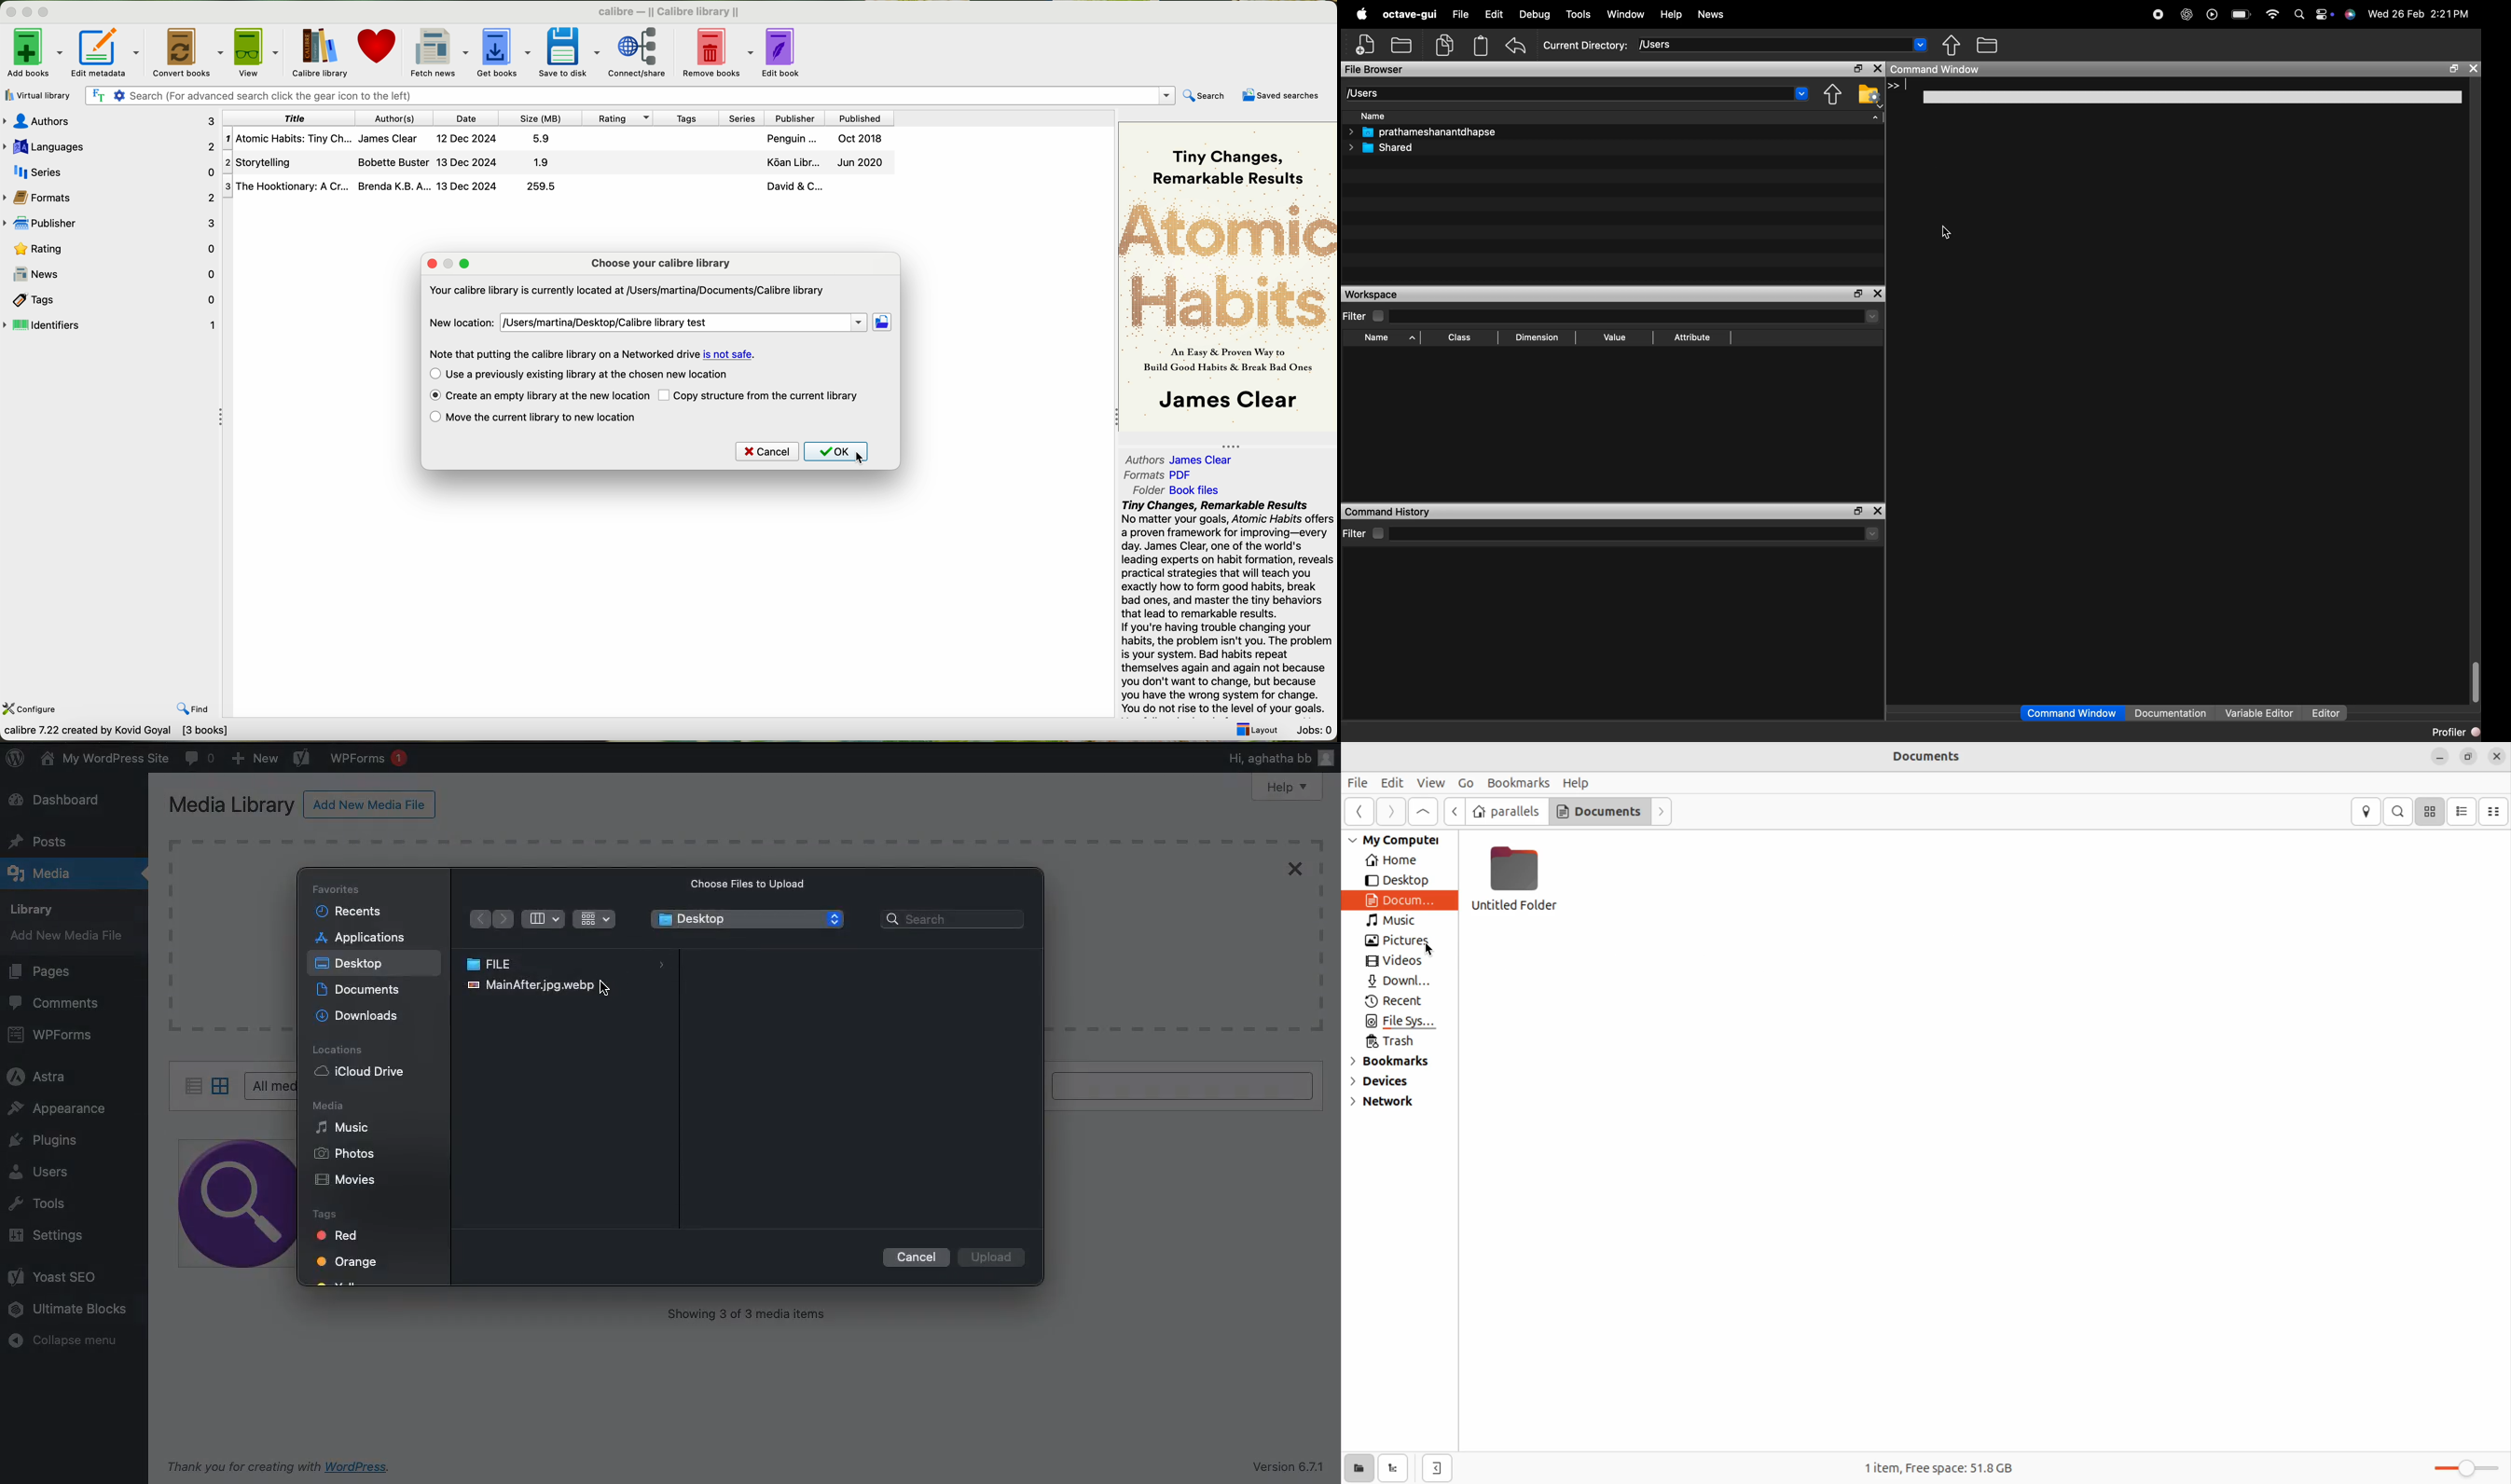 The image size is (2520, 1484). What do you see at coordinates (35, 95) in the screenshot?
I see `virtual library` at bounding box center [35, 95].